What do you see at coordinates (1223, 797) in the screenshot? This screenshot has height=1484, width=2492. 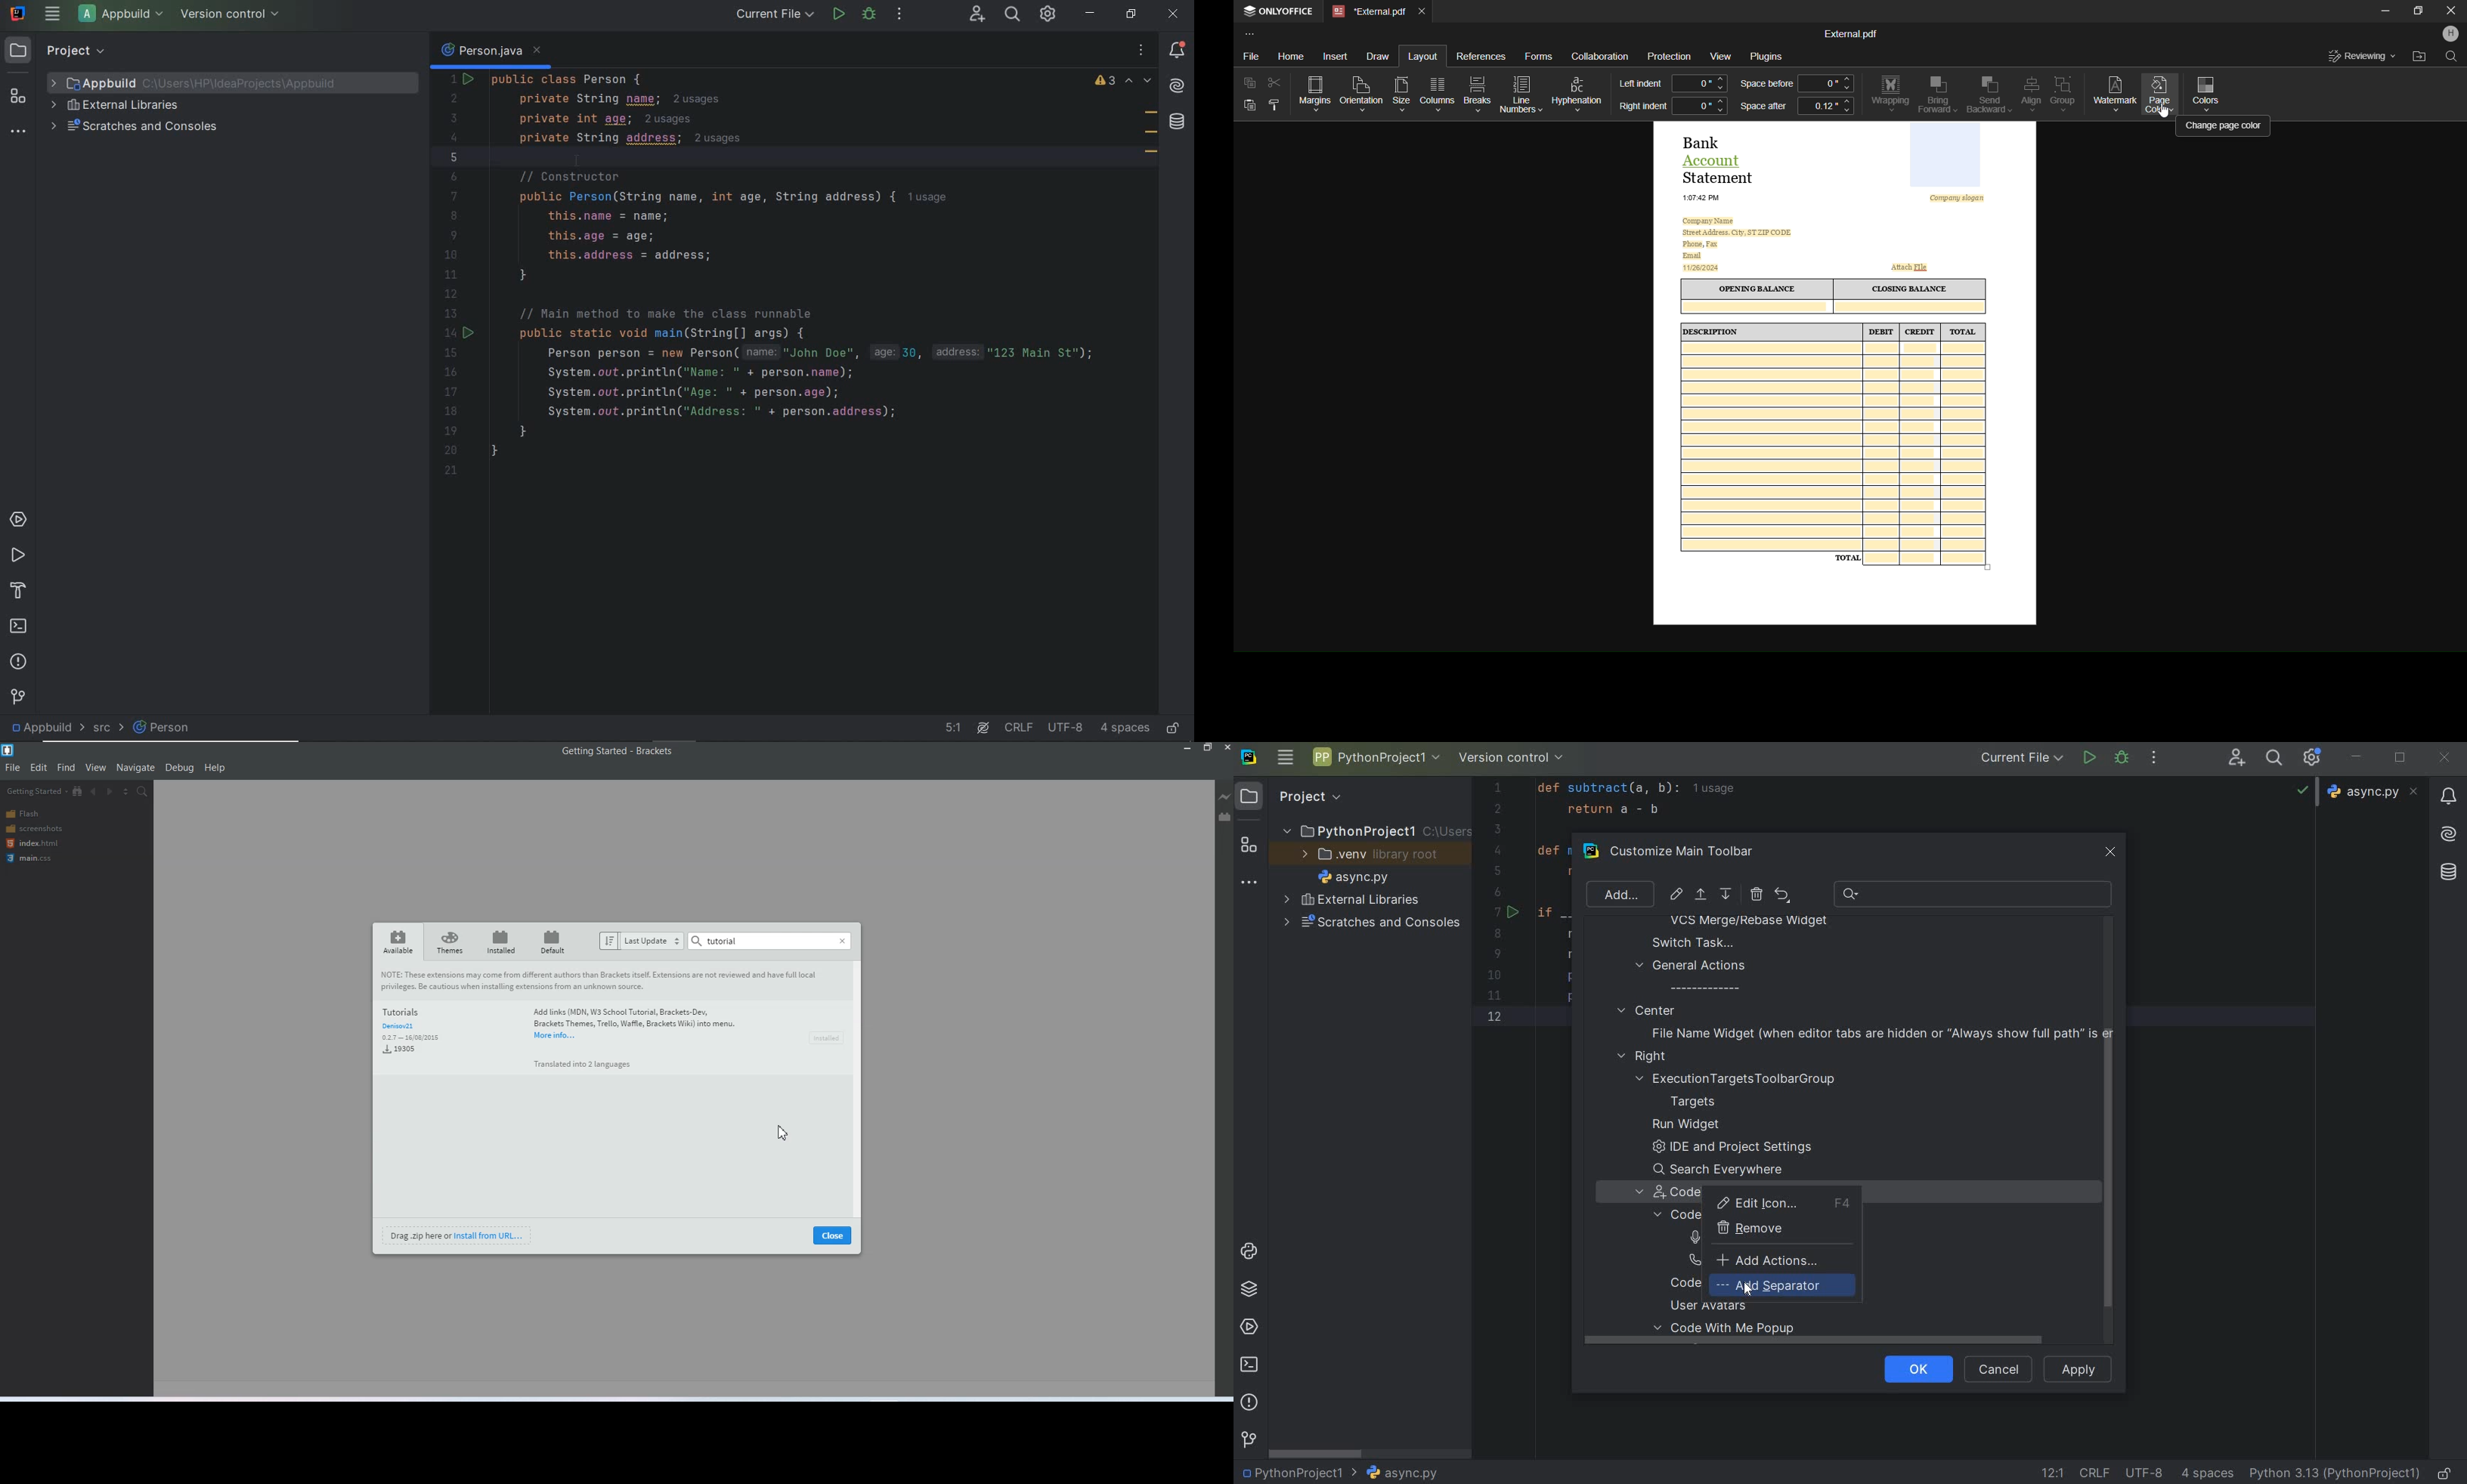 I see `Live Preview` at bounding box center [1223, 797].